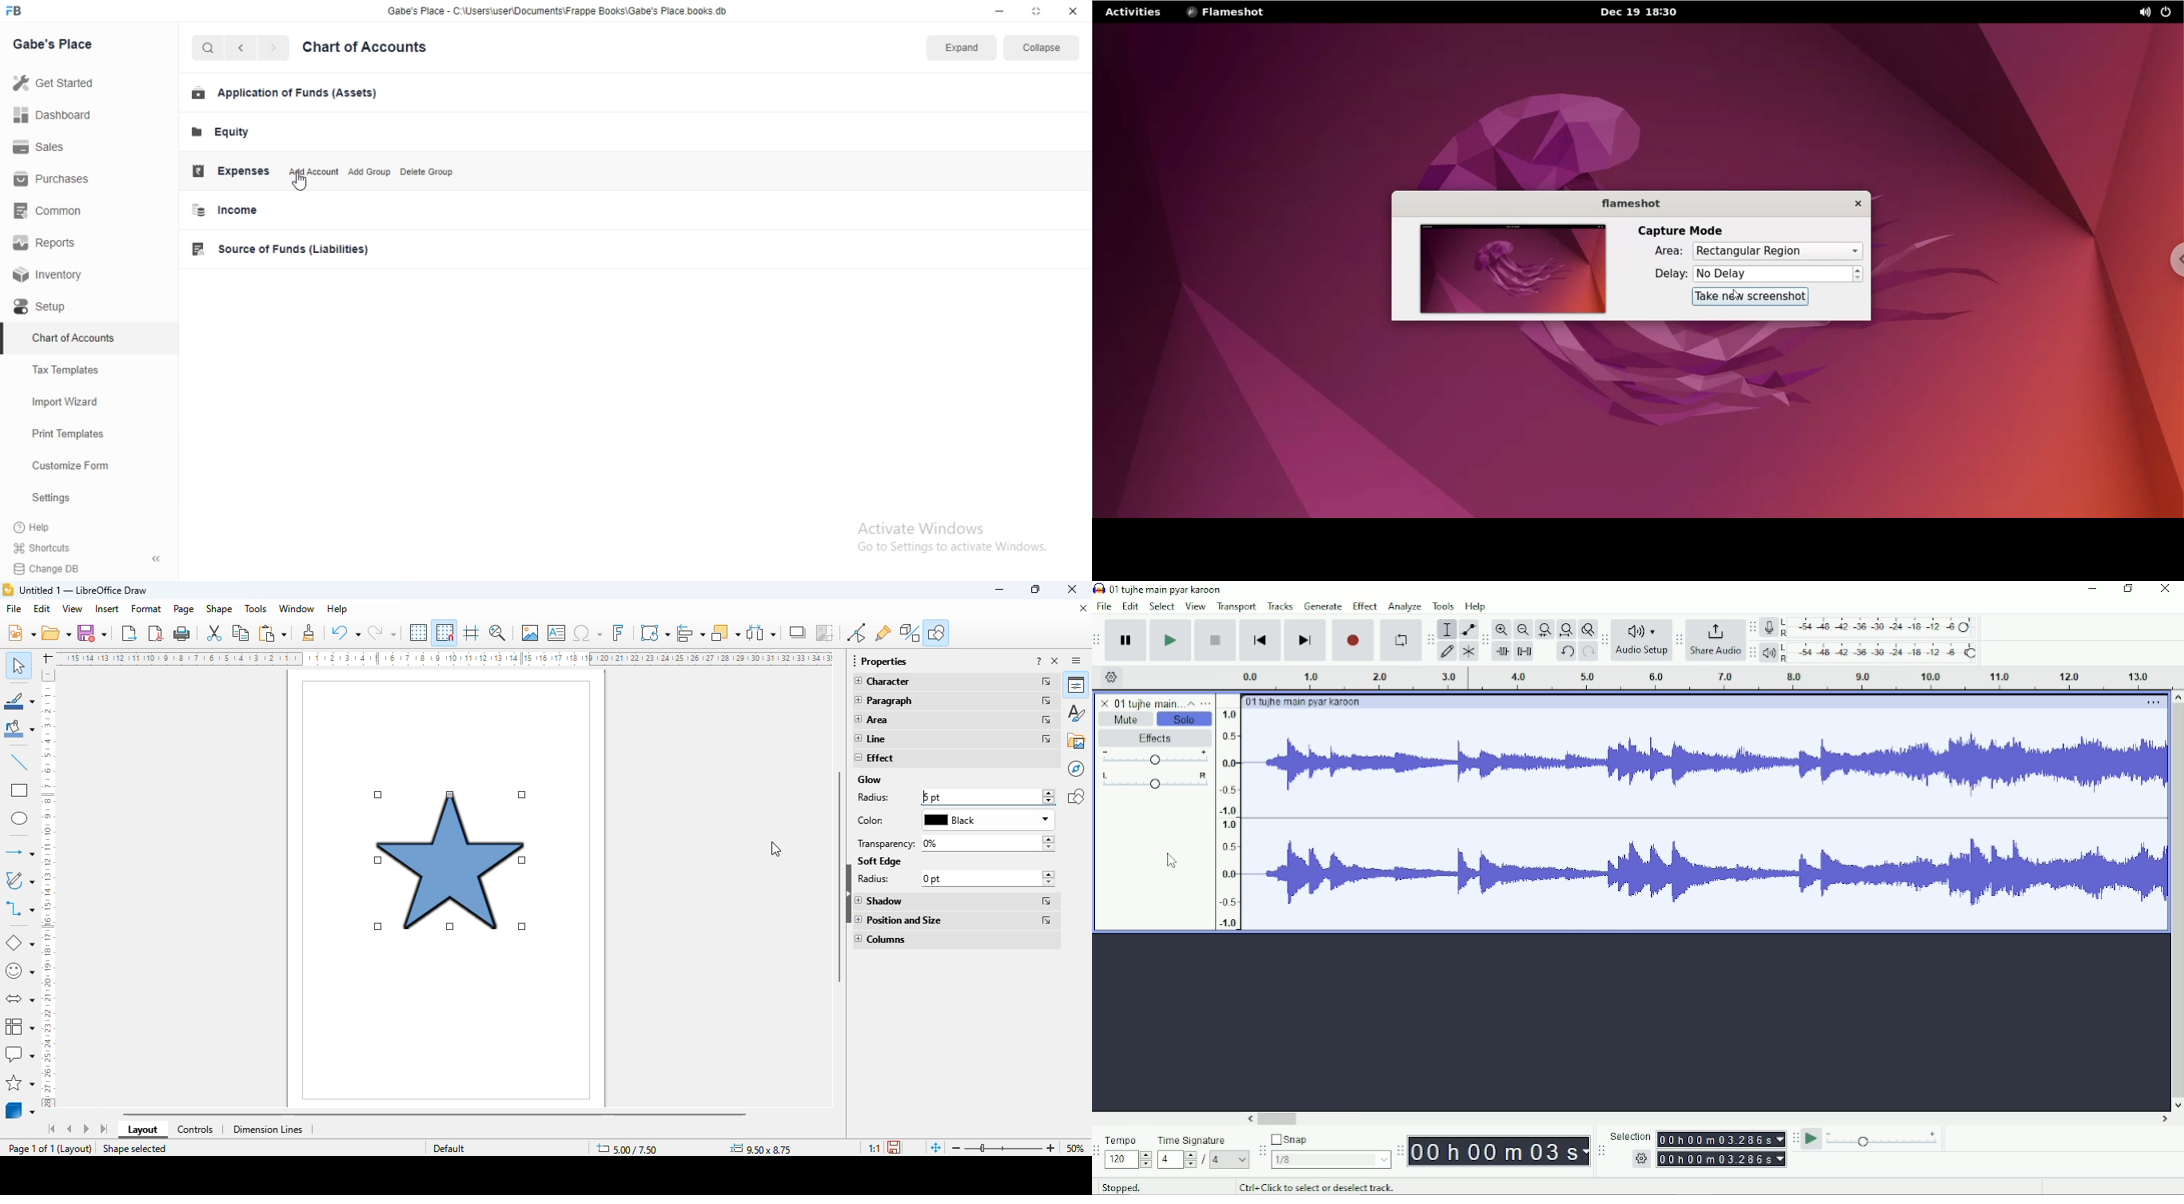  I want to click on minimize, so click(997, 12).